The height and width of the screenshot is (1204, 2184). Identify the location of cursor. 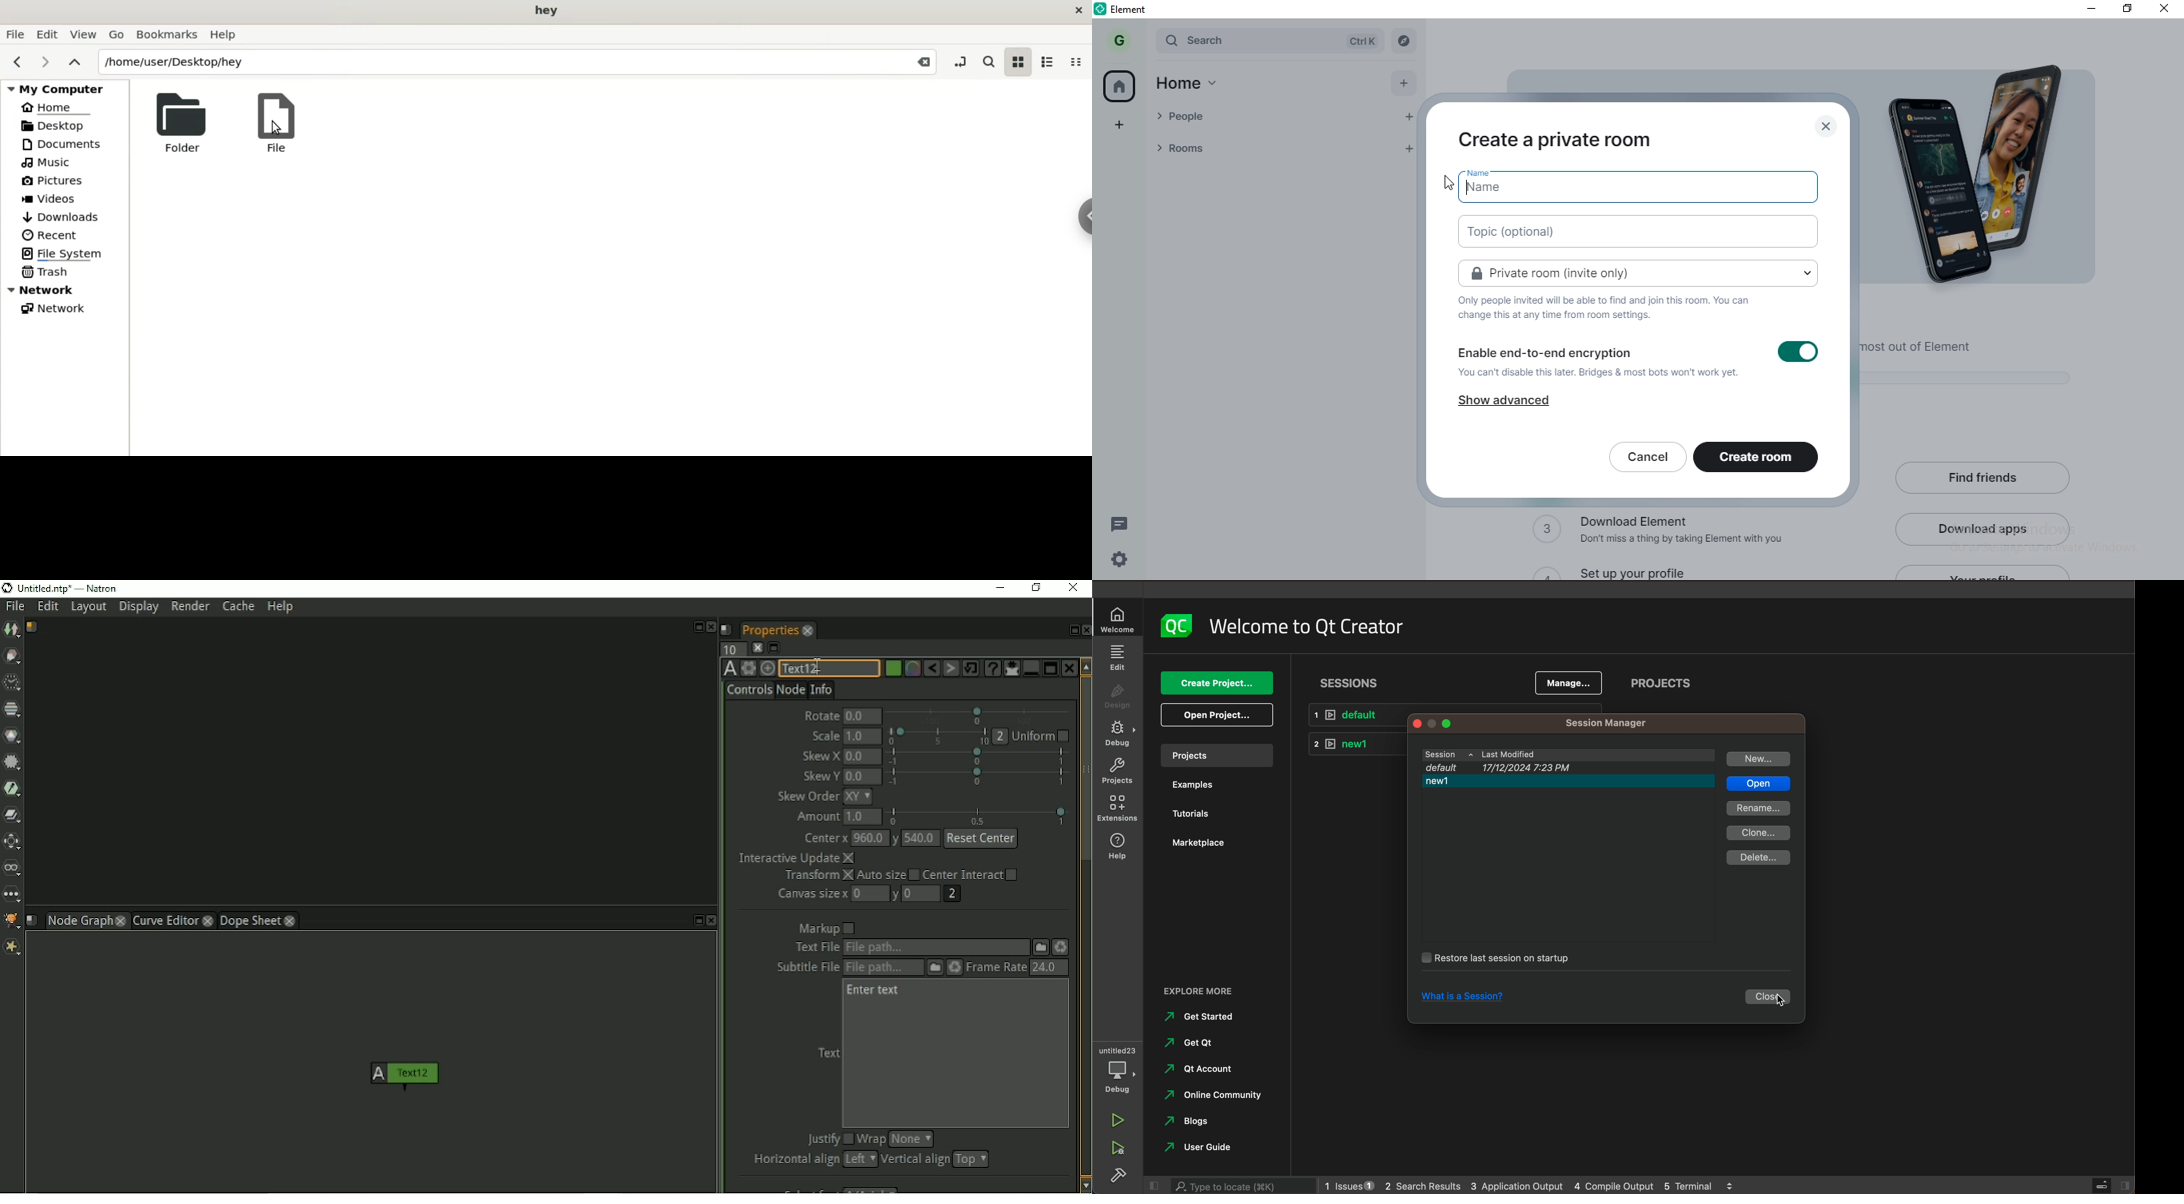
(1442, 183).